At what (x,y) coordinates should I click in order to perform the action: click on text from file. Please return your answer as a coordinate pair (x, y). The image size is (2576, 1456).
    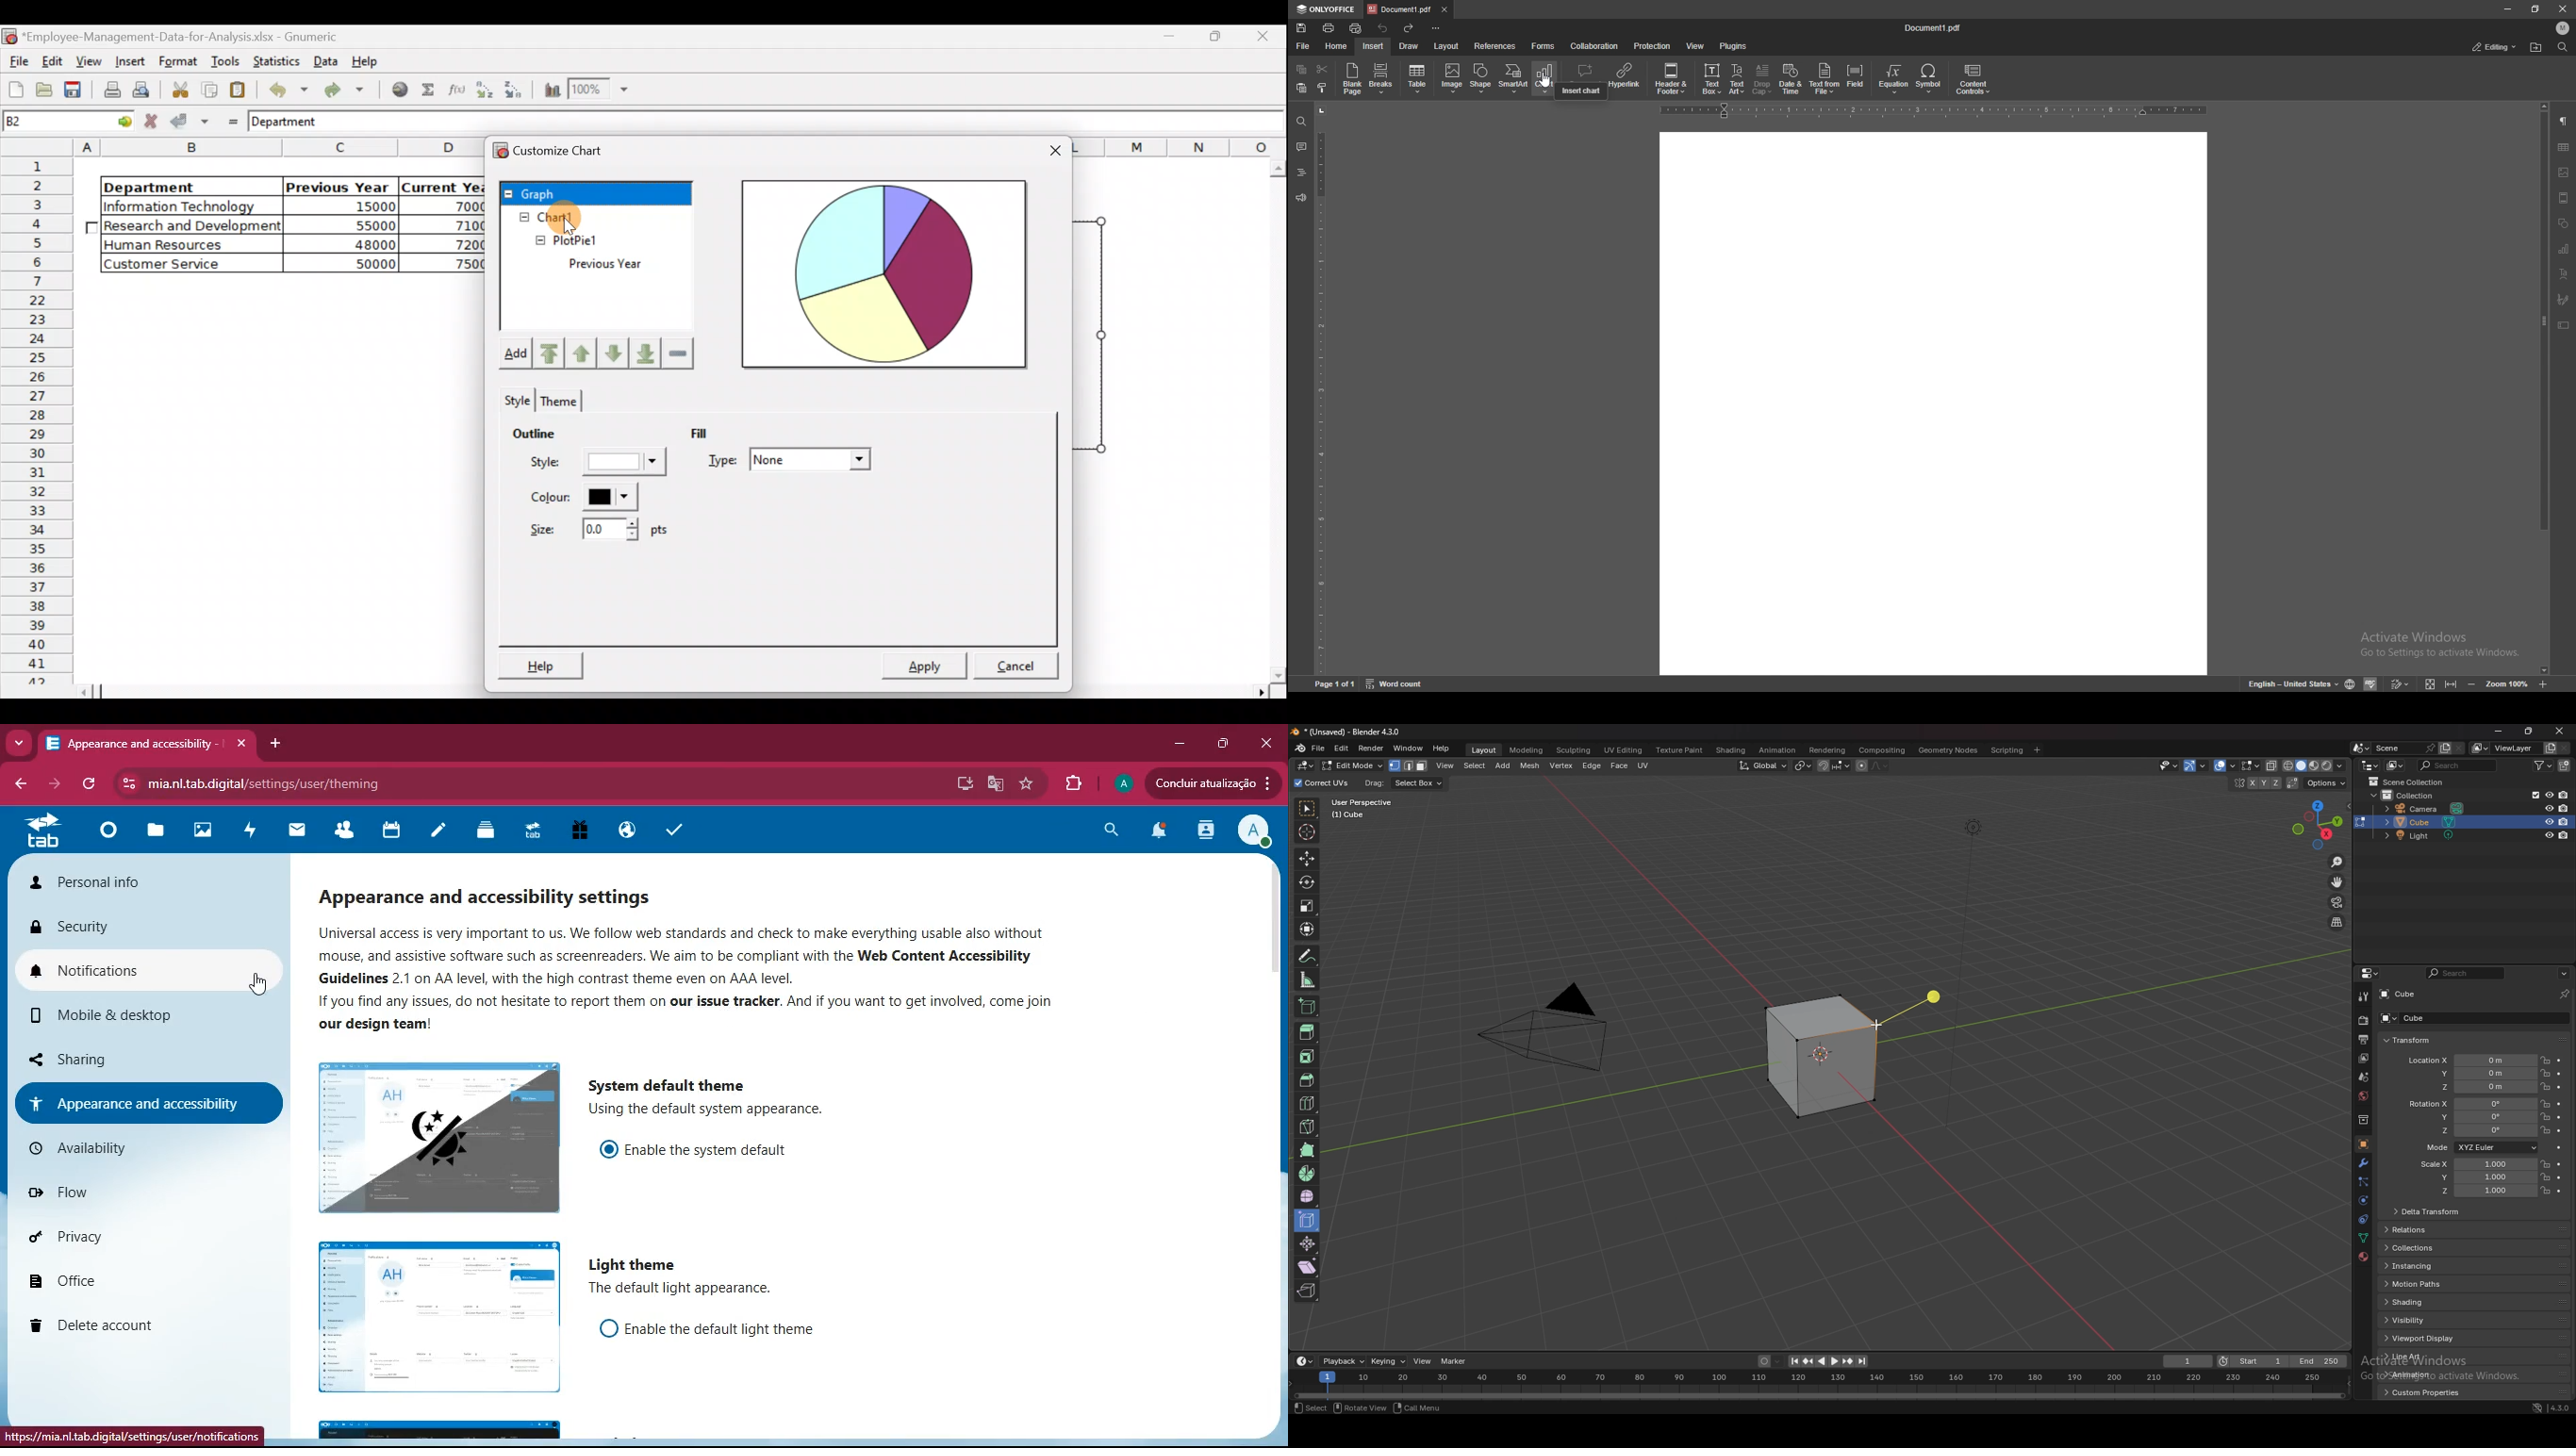
    Looking at the image, I should click on (1826, 78).